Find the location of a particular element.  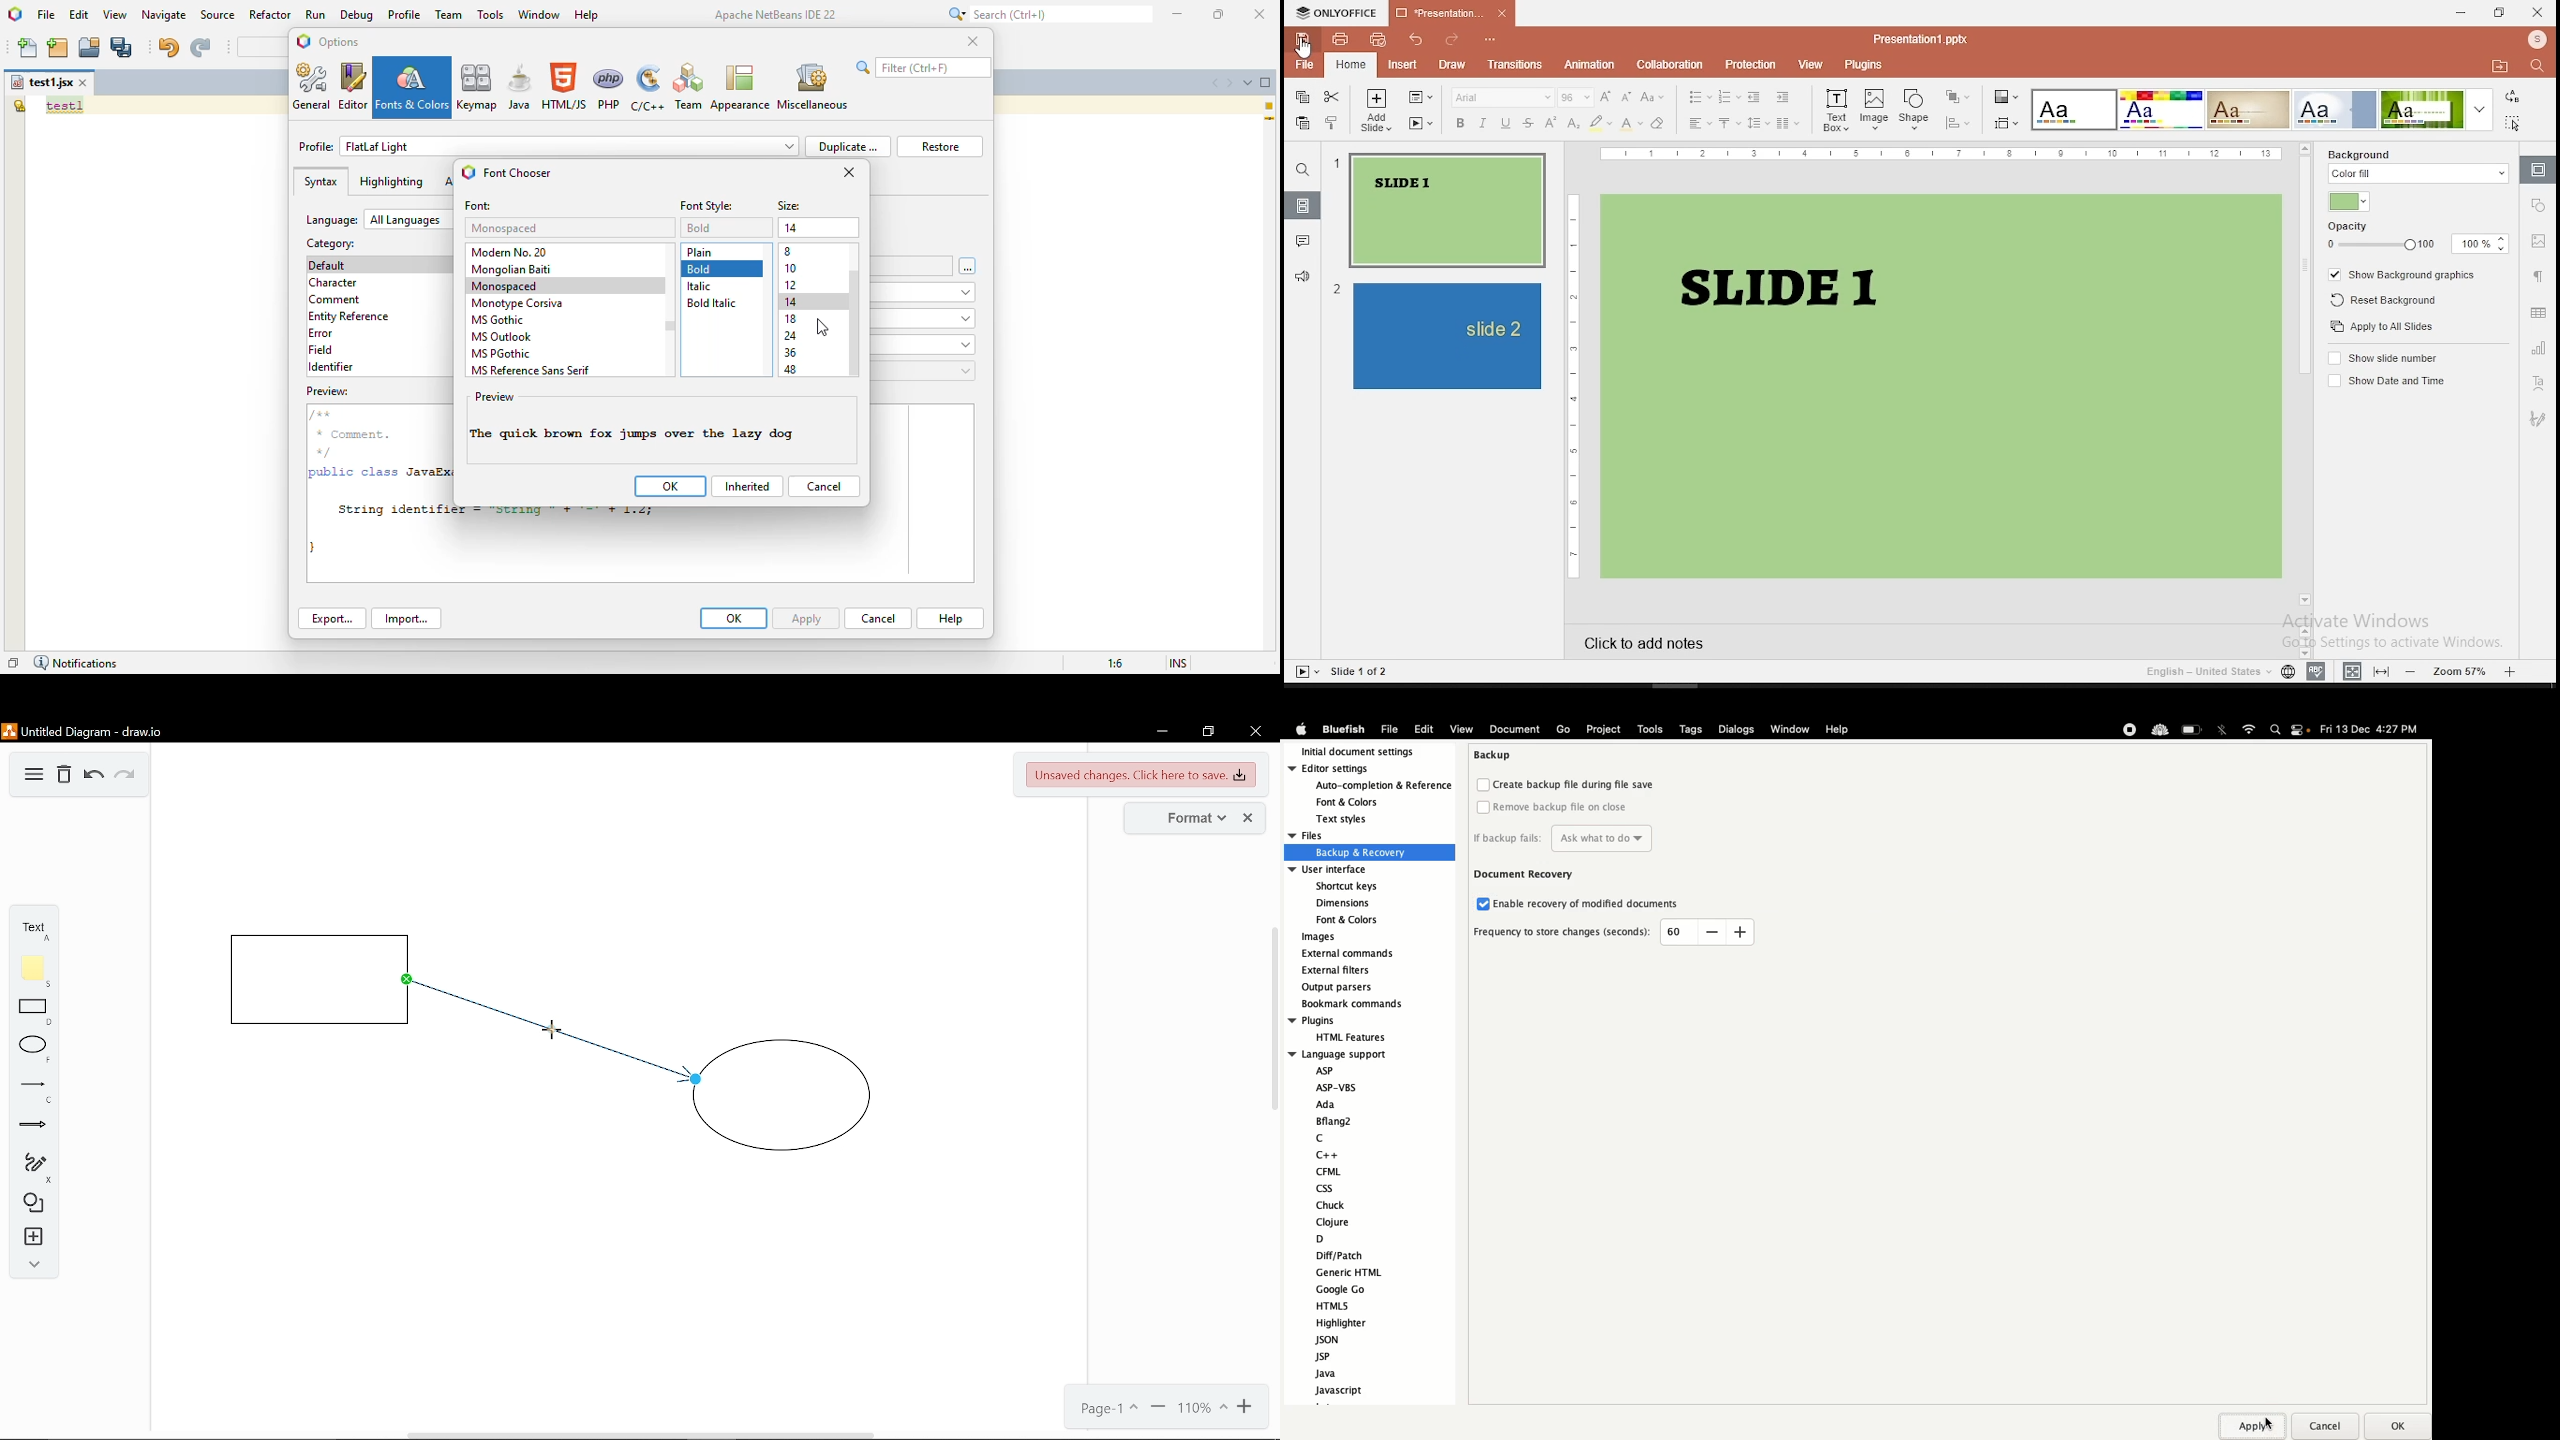

Slide 1 of 2 is located at coordinates (1361, 672).